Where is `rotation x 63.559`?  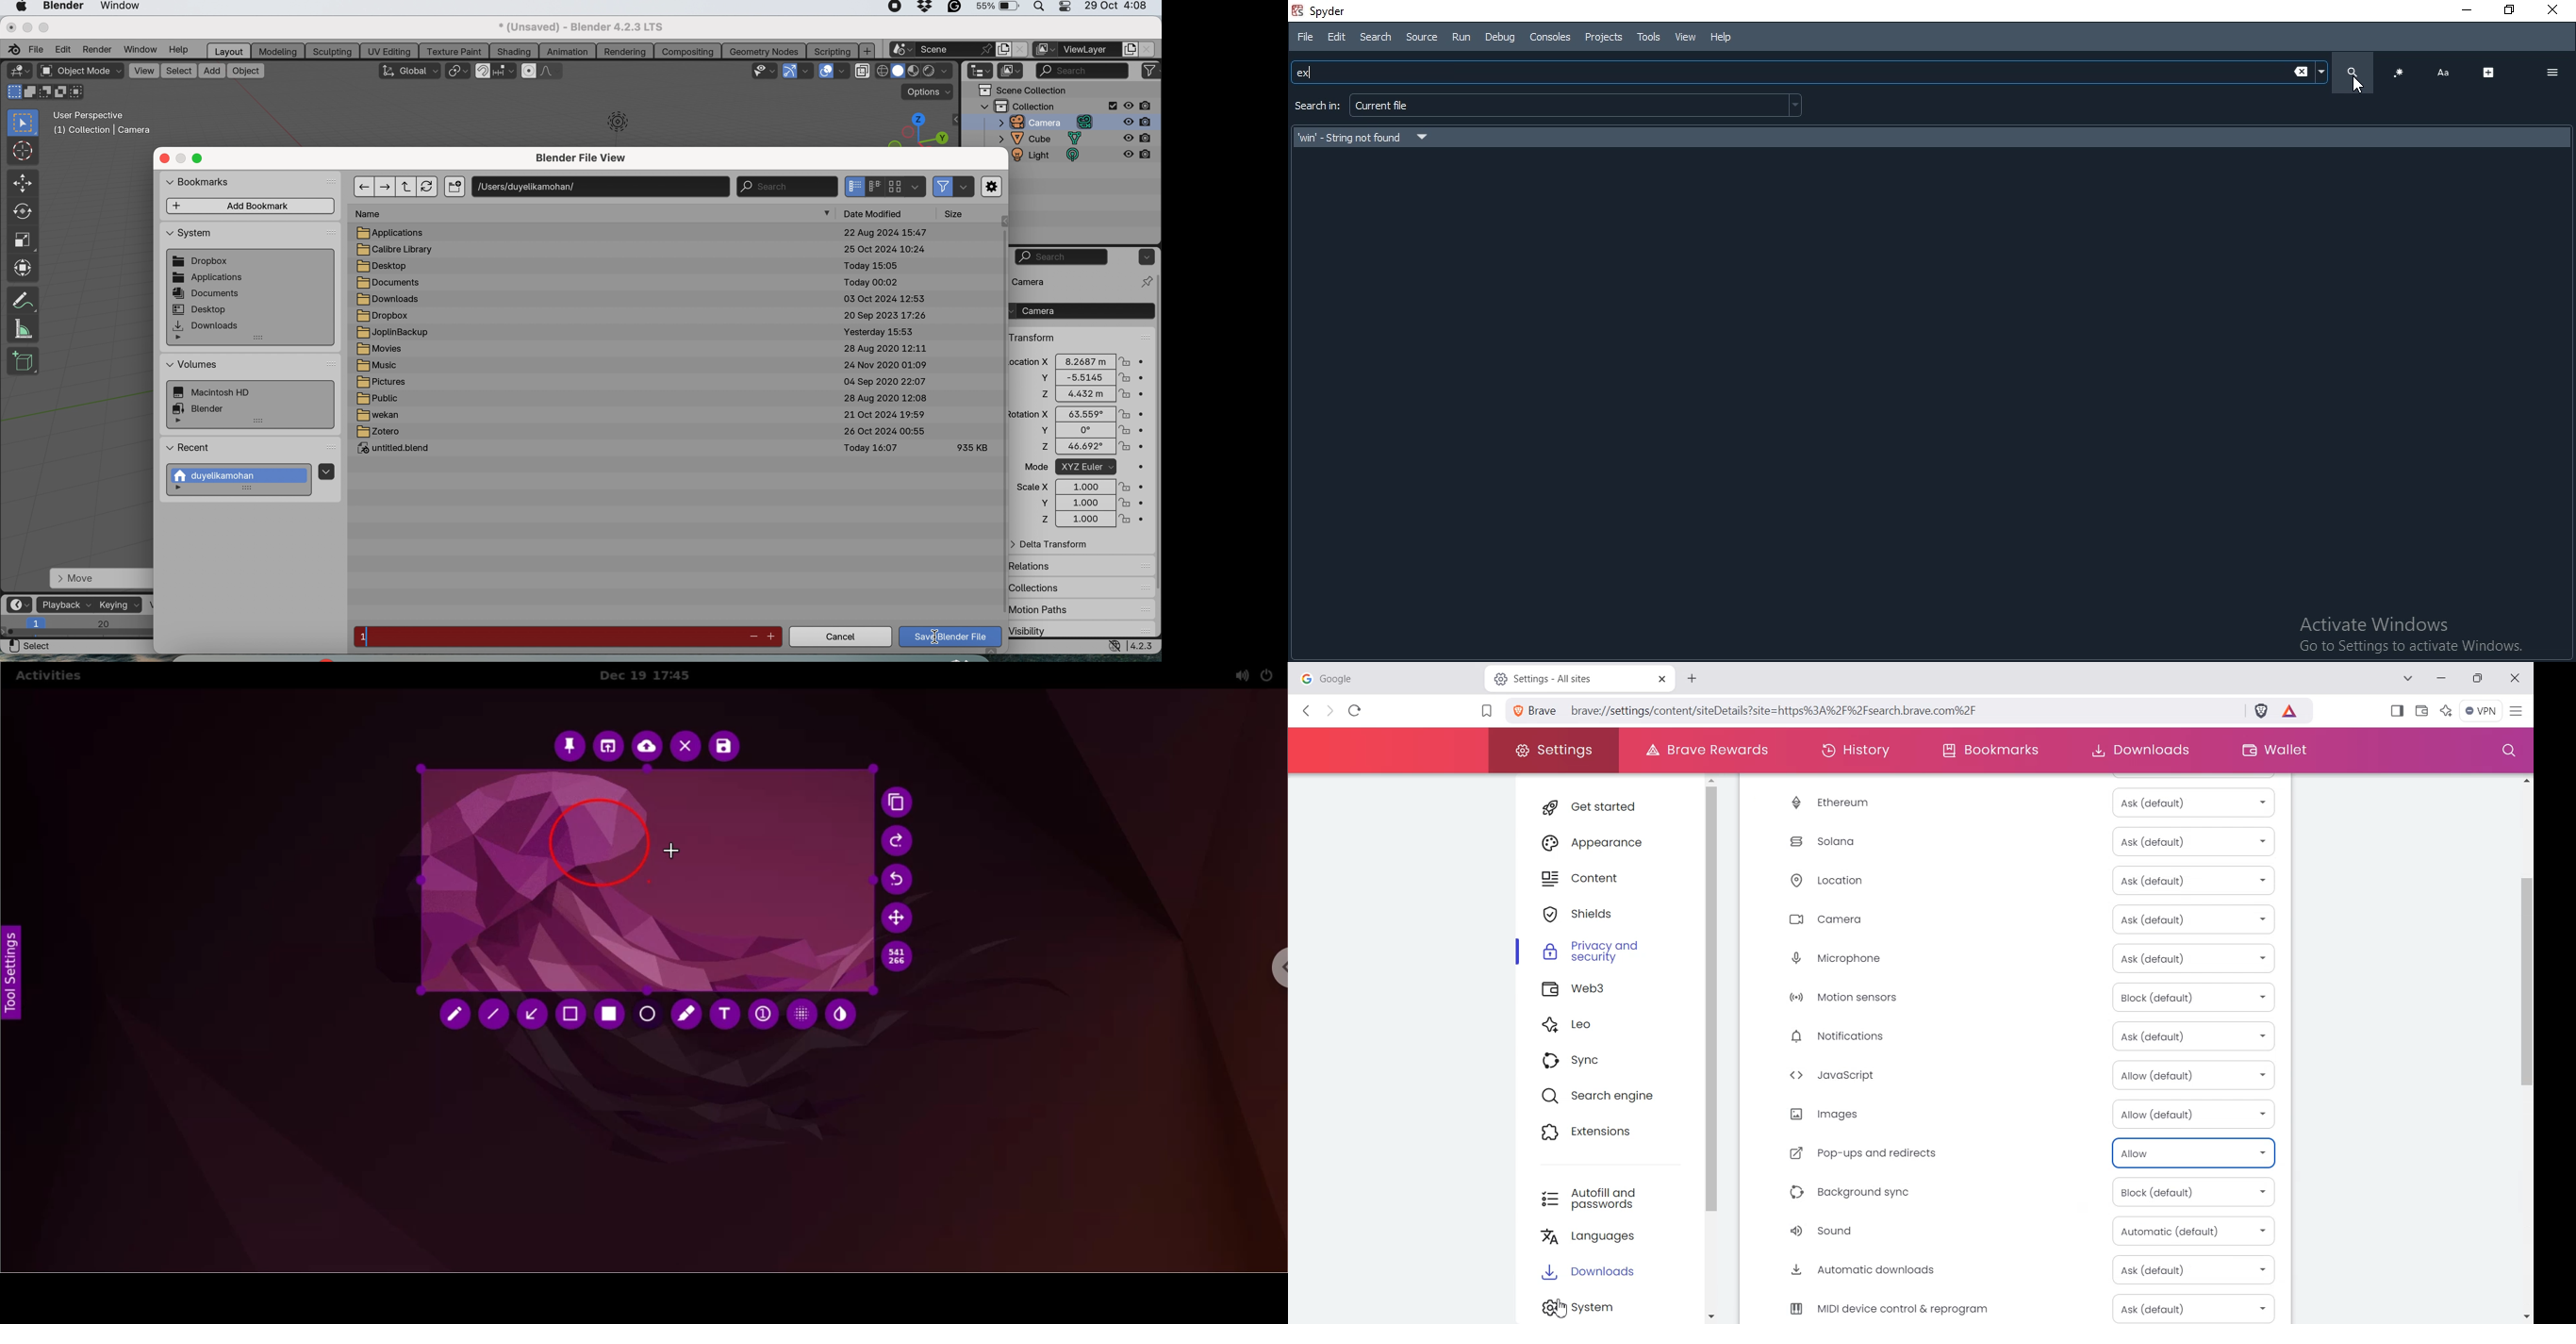 rotation x 63.559 is located at coordinates (1075, 413).